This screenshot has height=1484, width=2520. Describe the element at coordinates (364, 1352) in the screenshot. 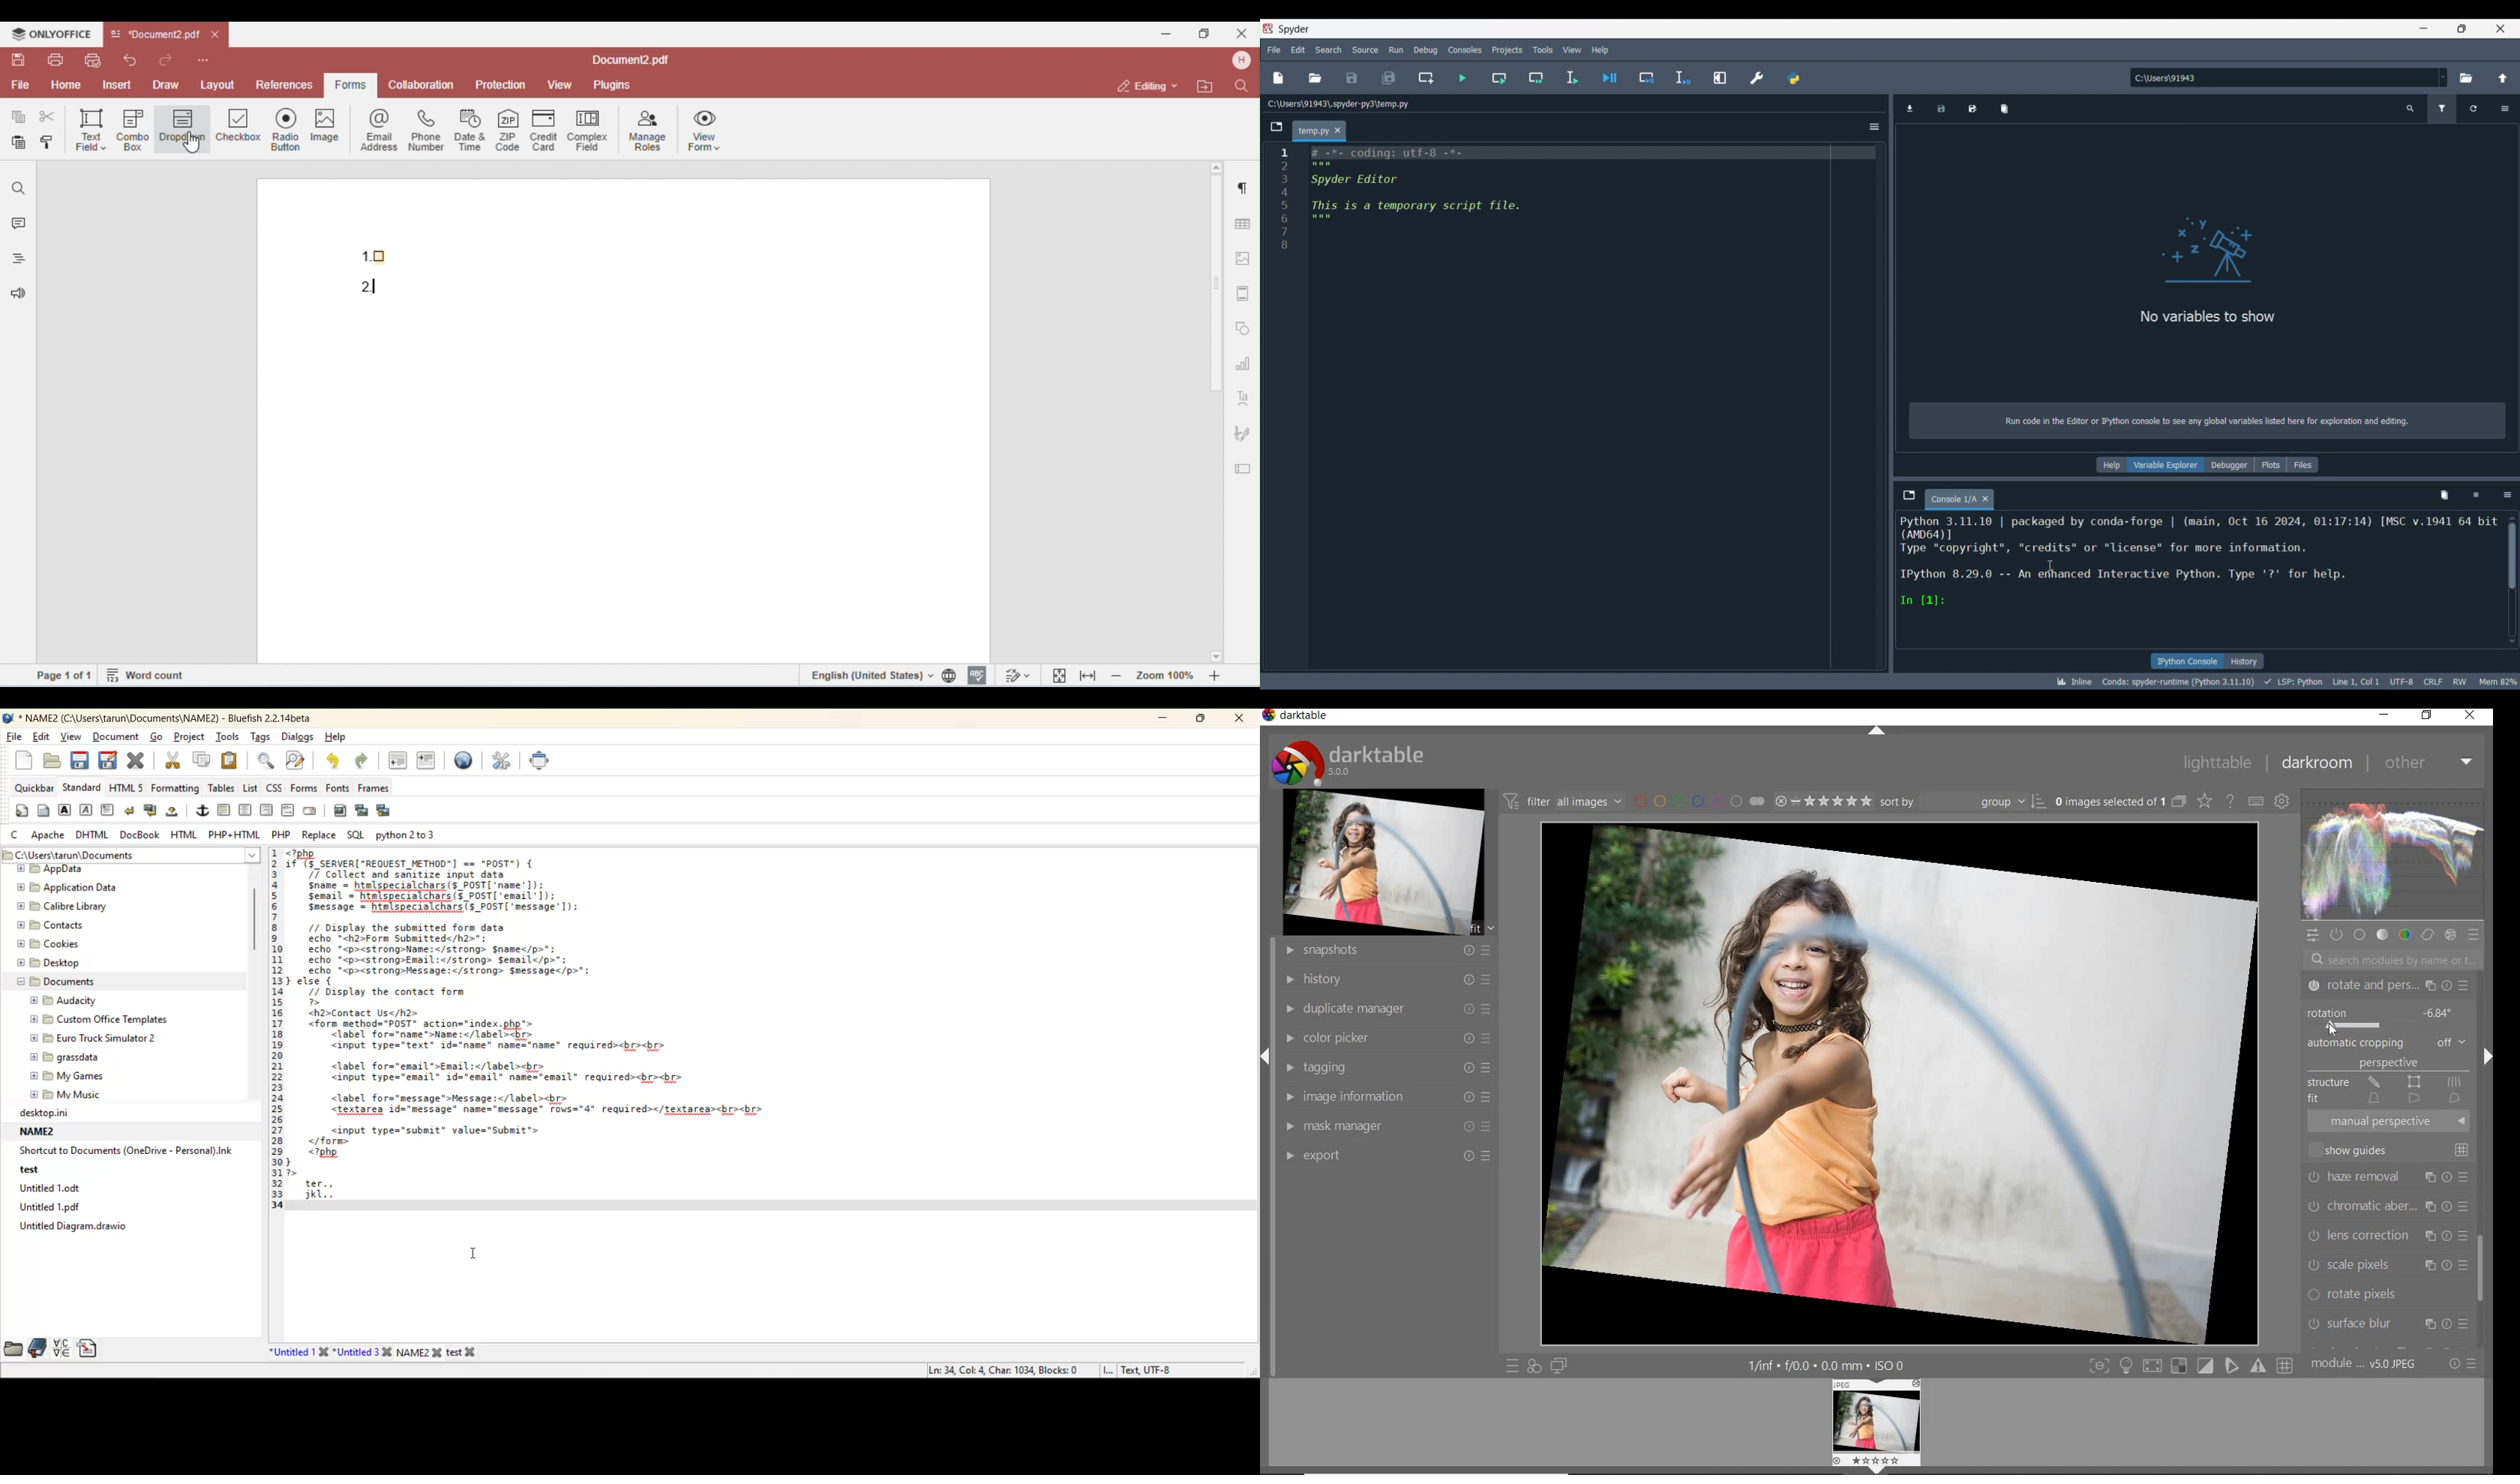

I see `Untitled 3` at that location.